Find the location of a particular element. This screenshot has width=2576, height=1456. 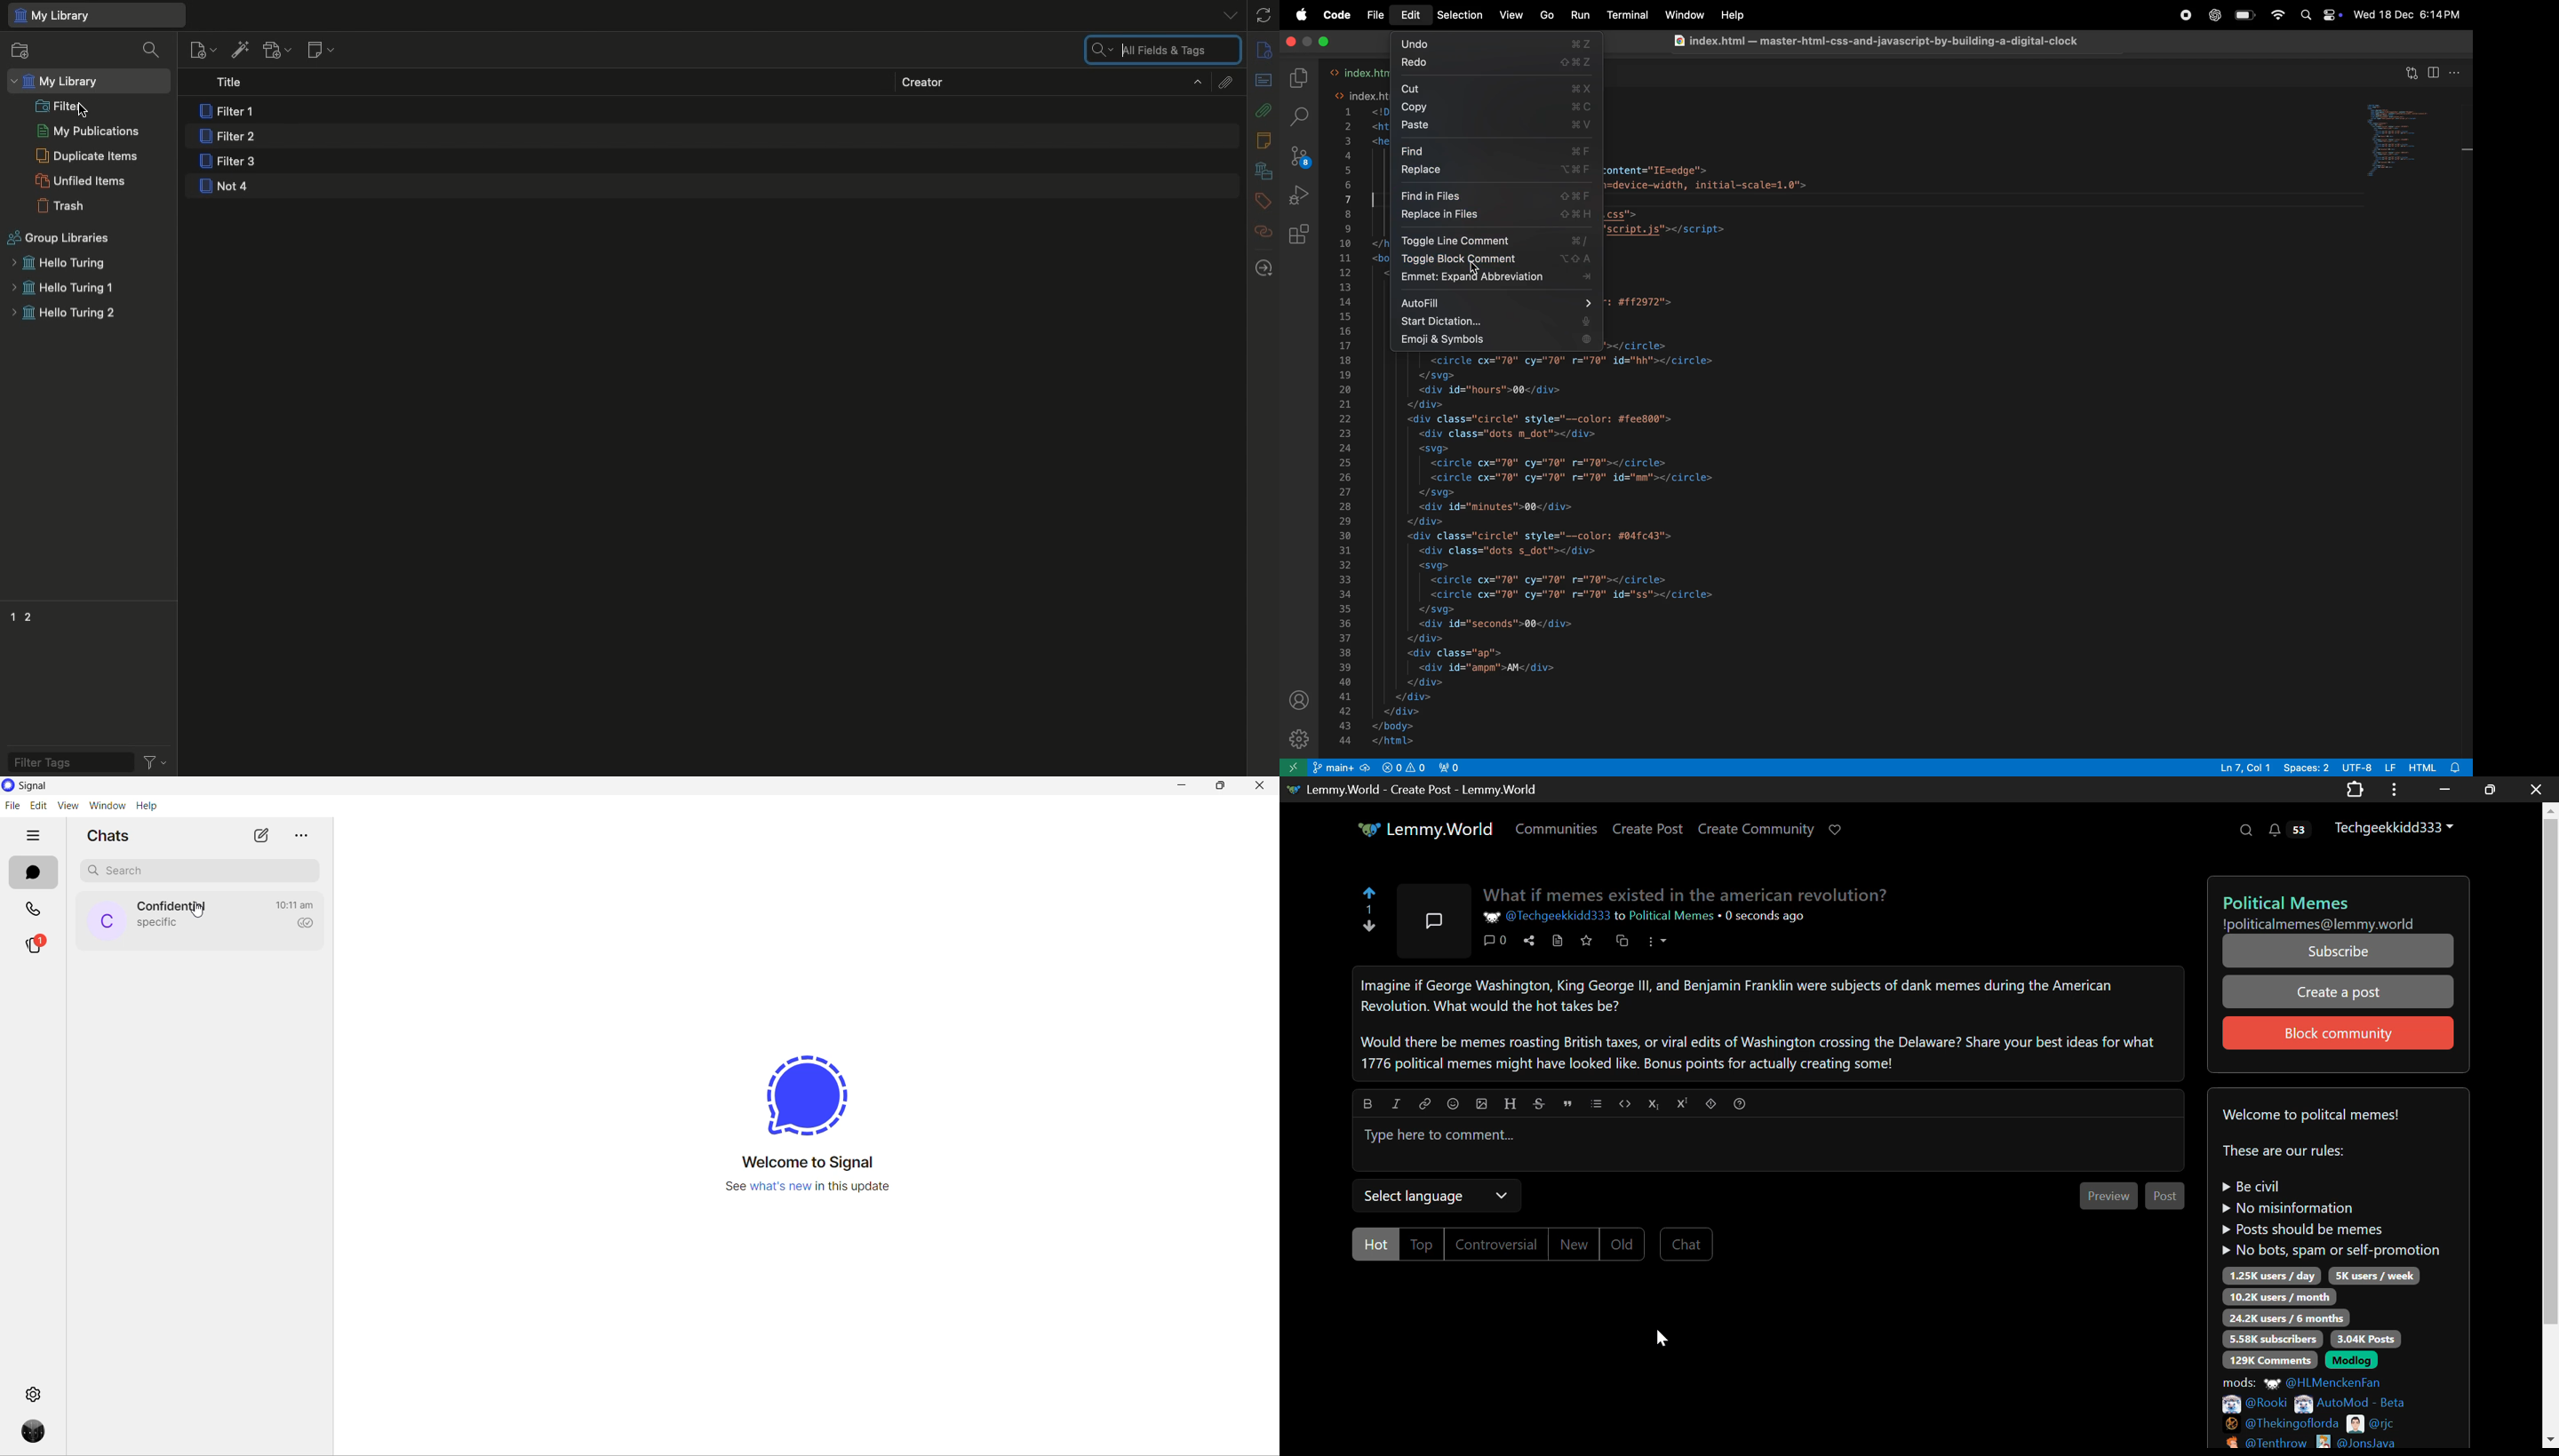

Cleared search filter is located at coordinates (1161, 51).